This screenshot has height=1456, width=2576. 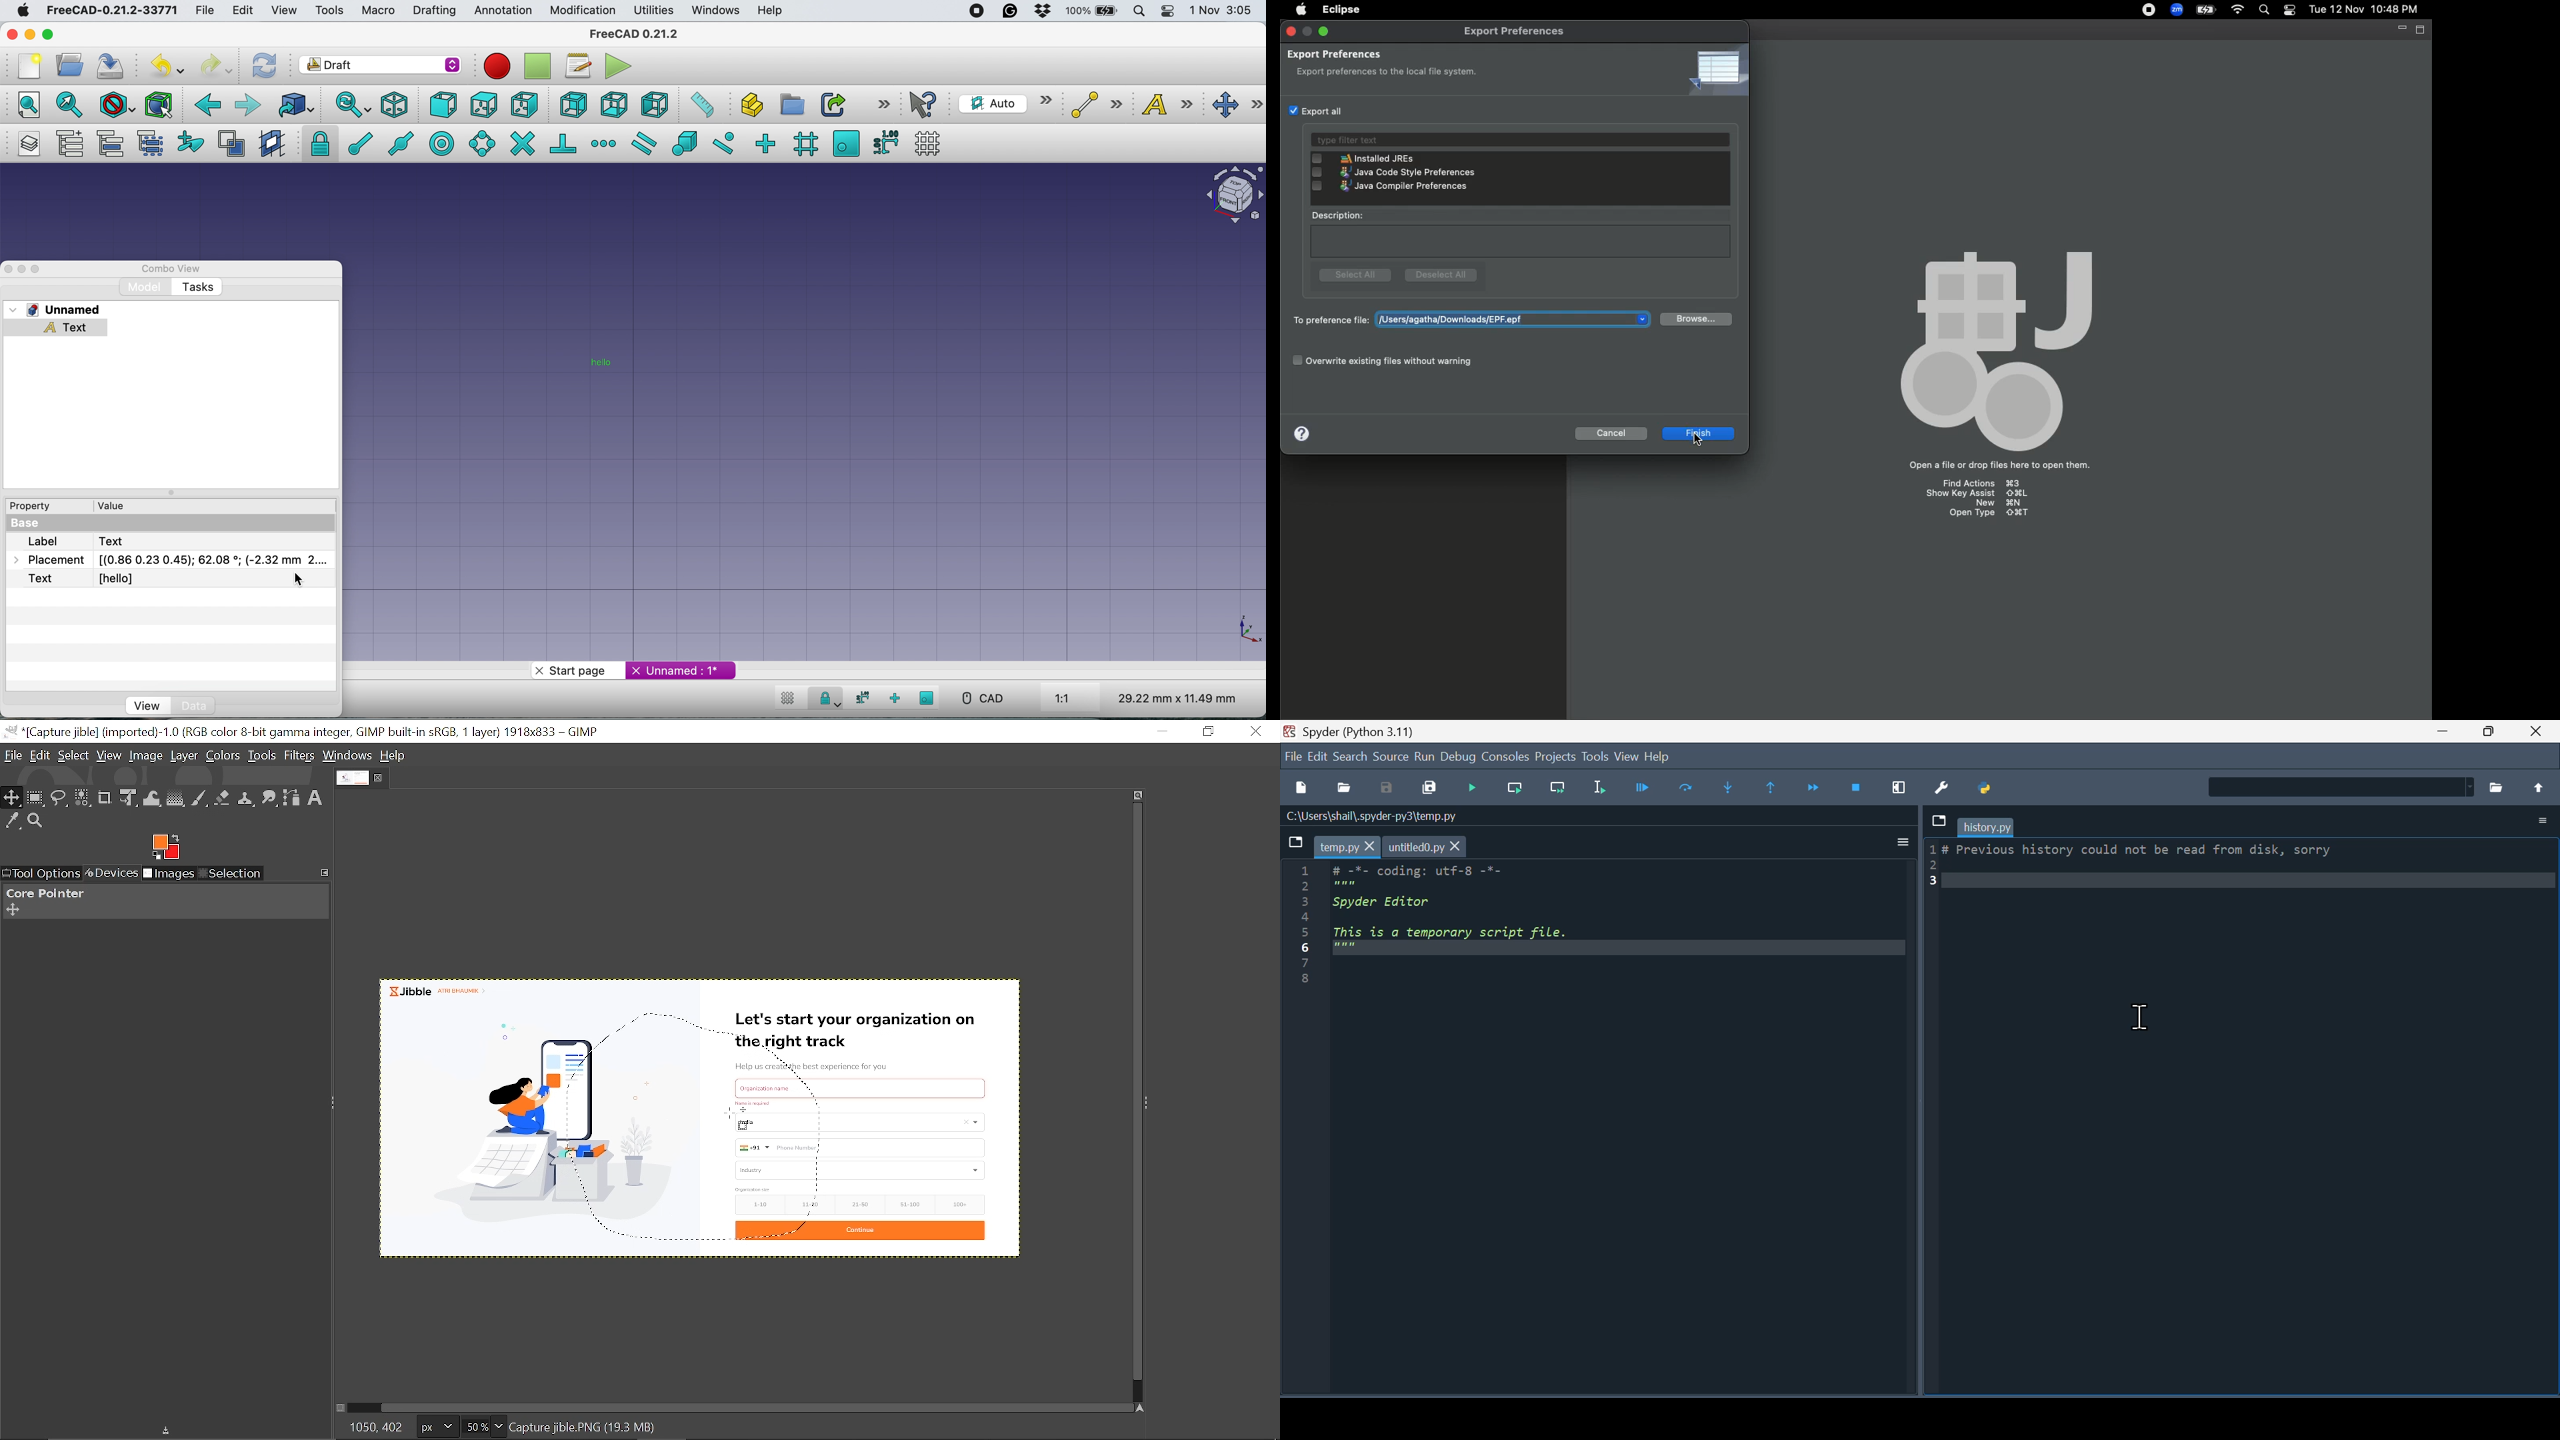 What do you see at coordinates (1904, 842) in the screenshot?
I see `more options` at bounding box center [1904, 842].